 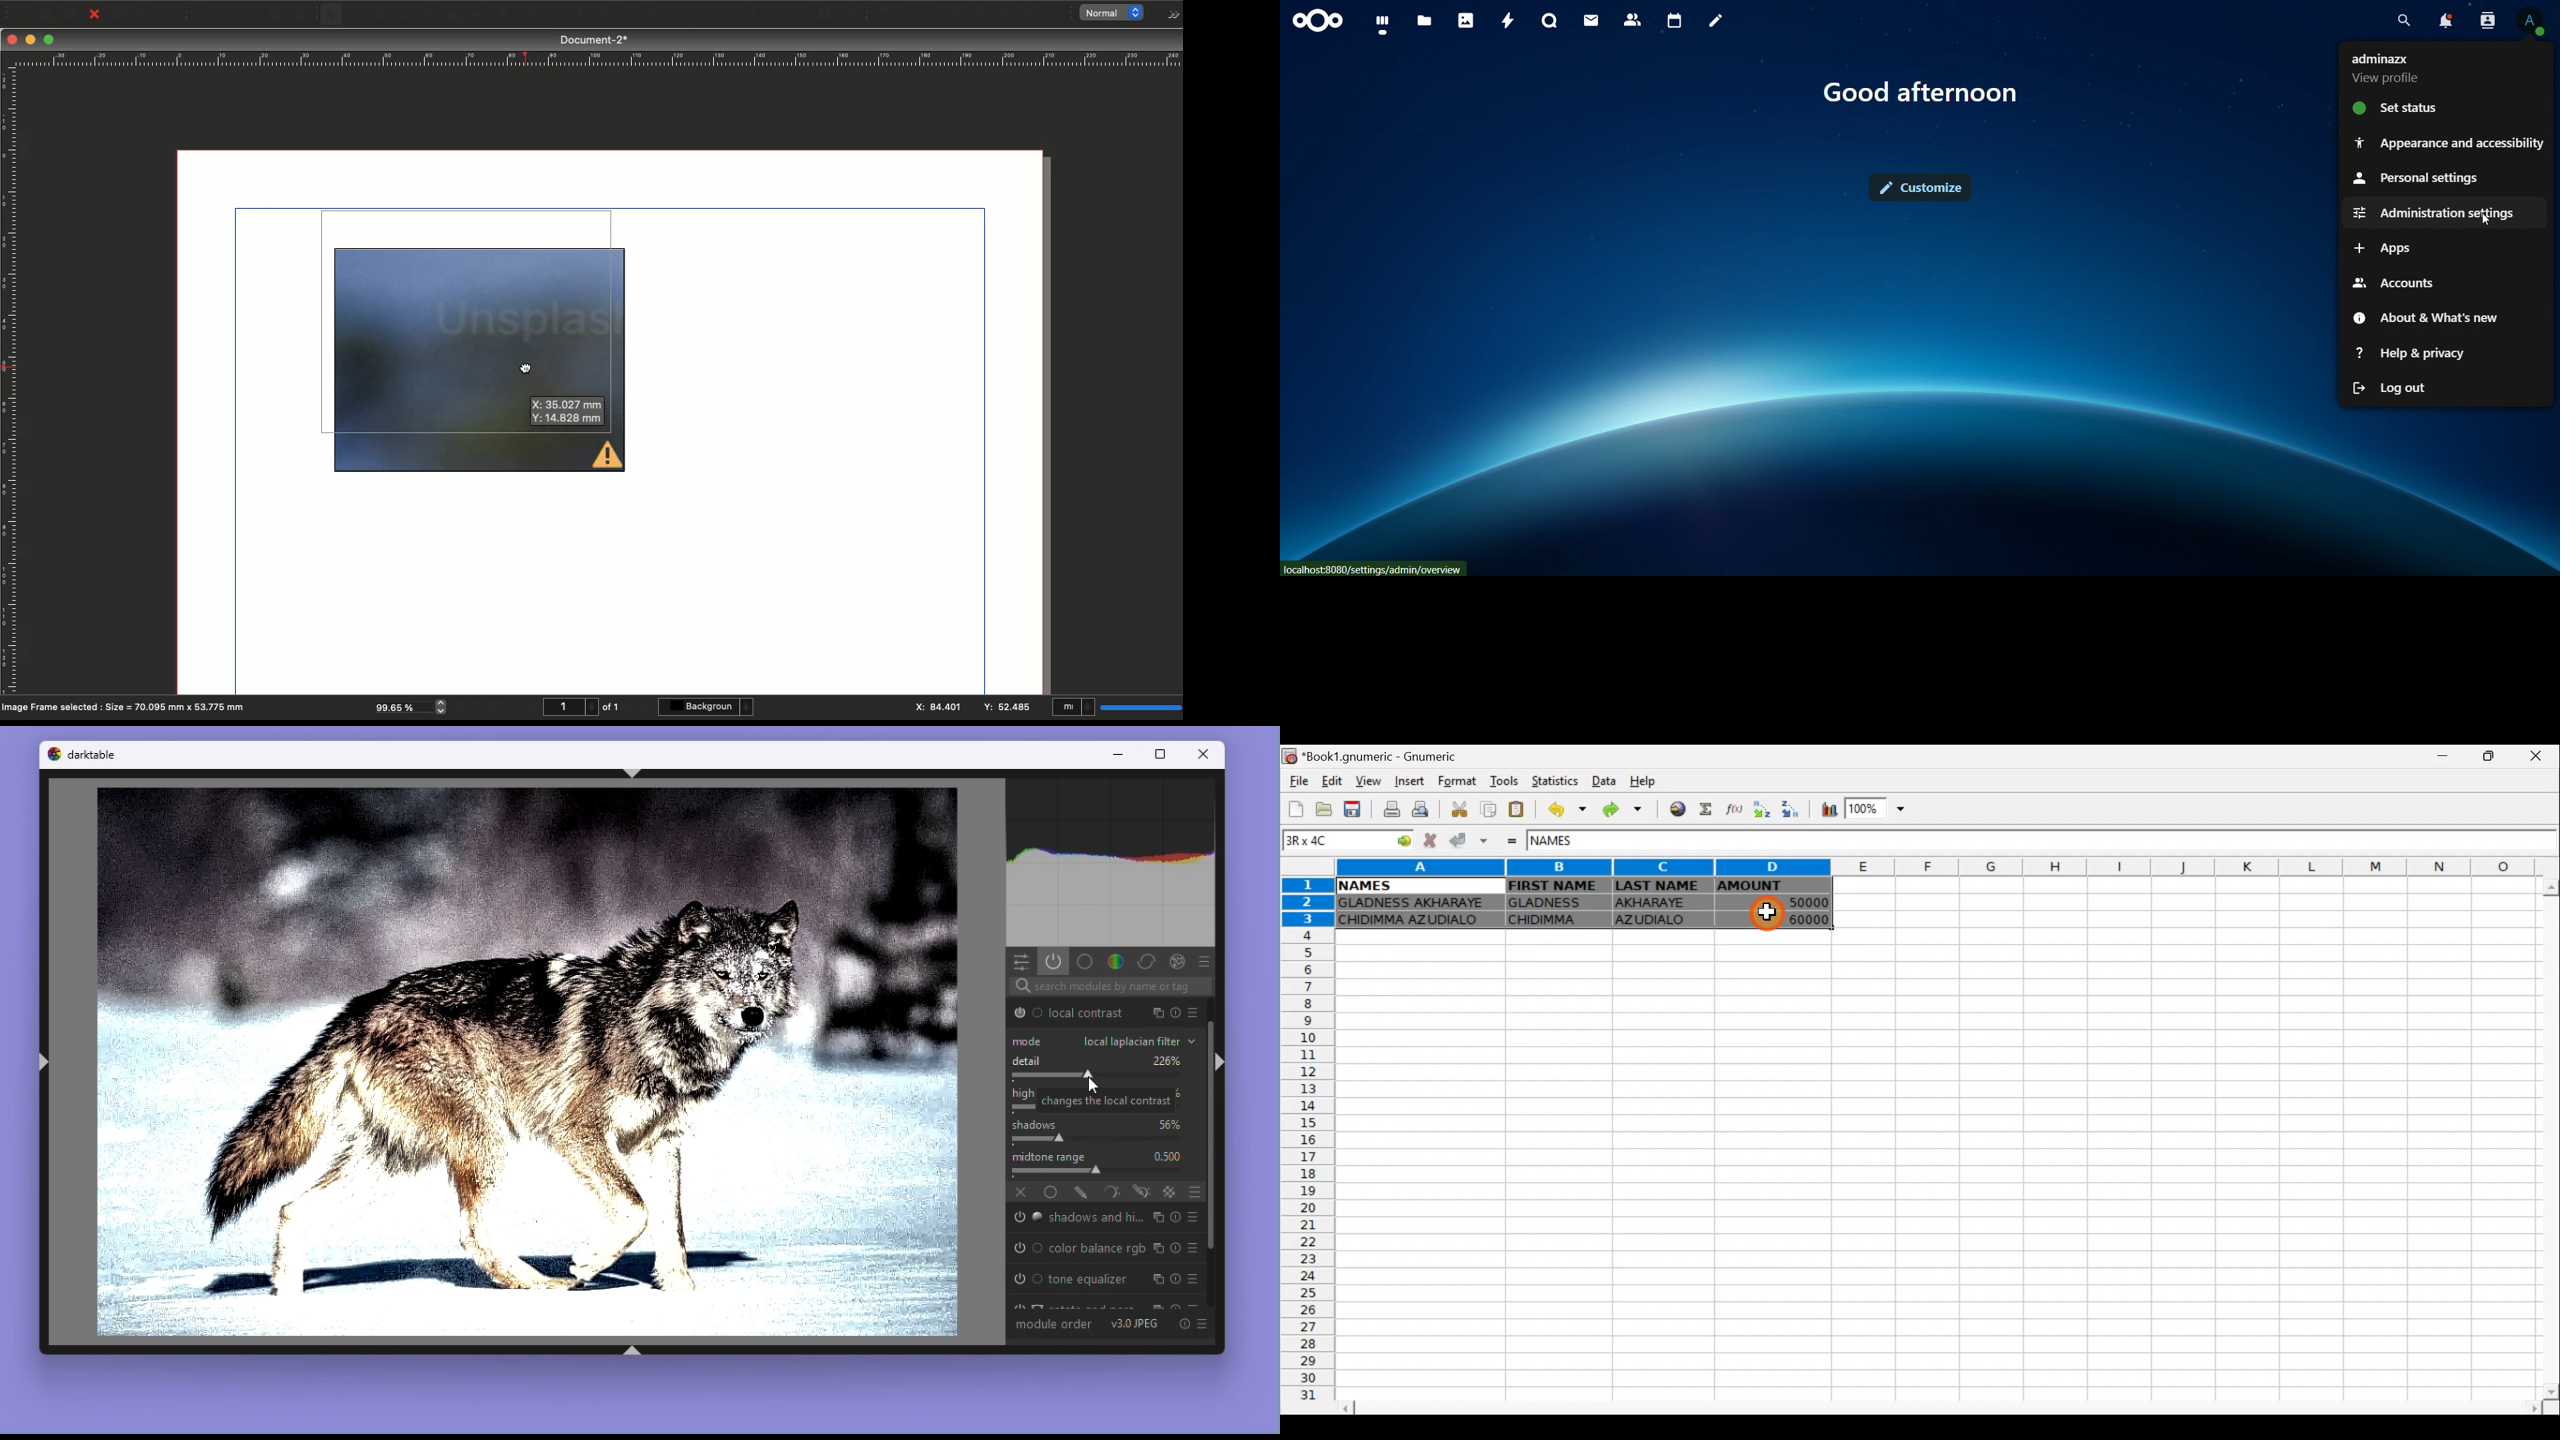 What do you see at coordinates (2543, 1138) in the screenshot?
I see `Scroll bar` at bounding box center [2543, 1138].